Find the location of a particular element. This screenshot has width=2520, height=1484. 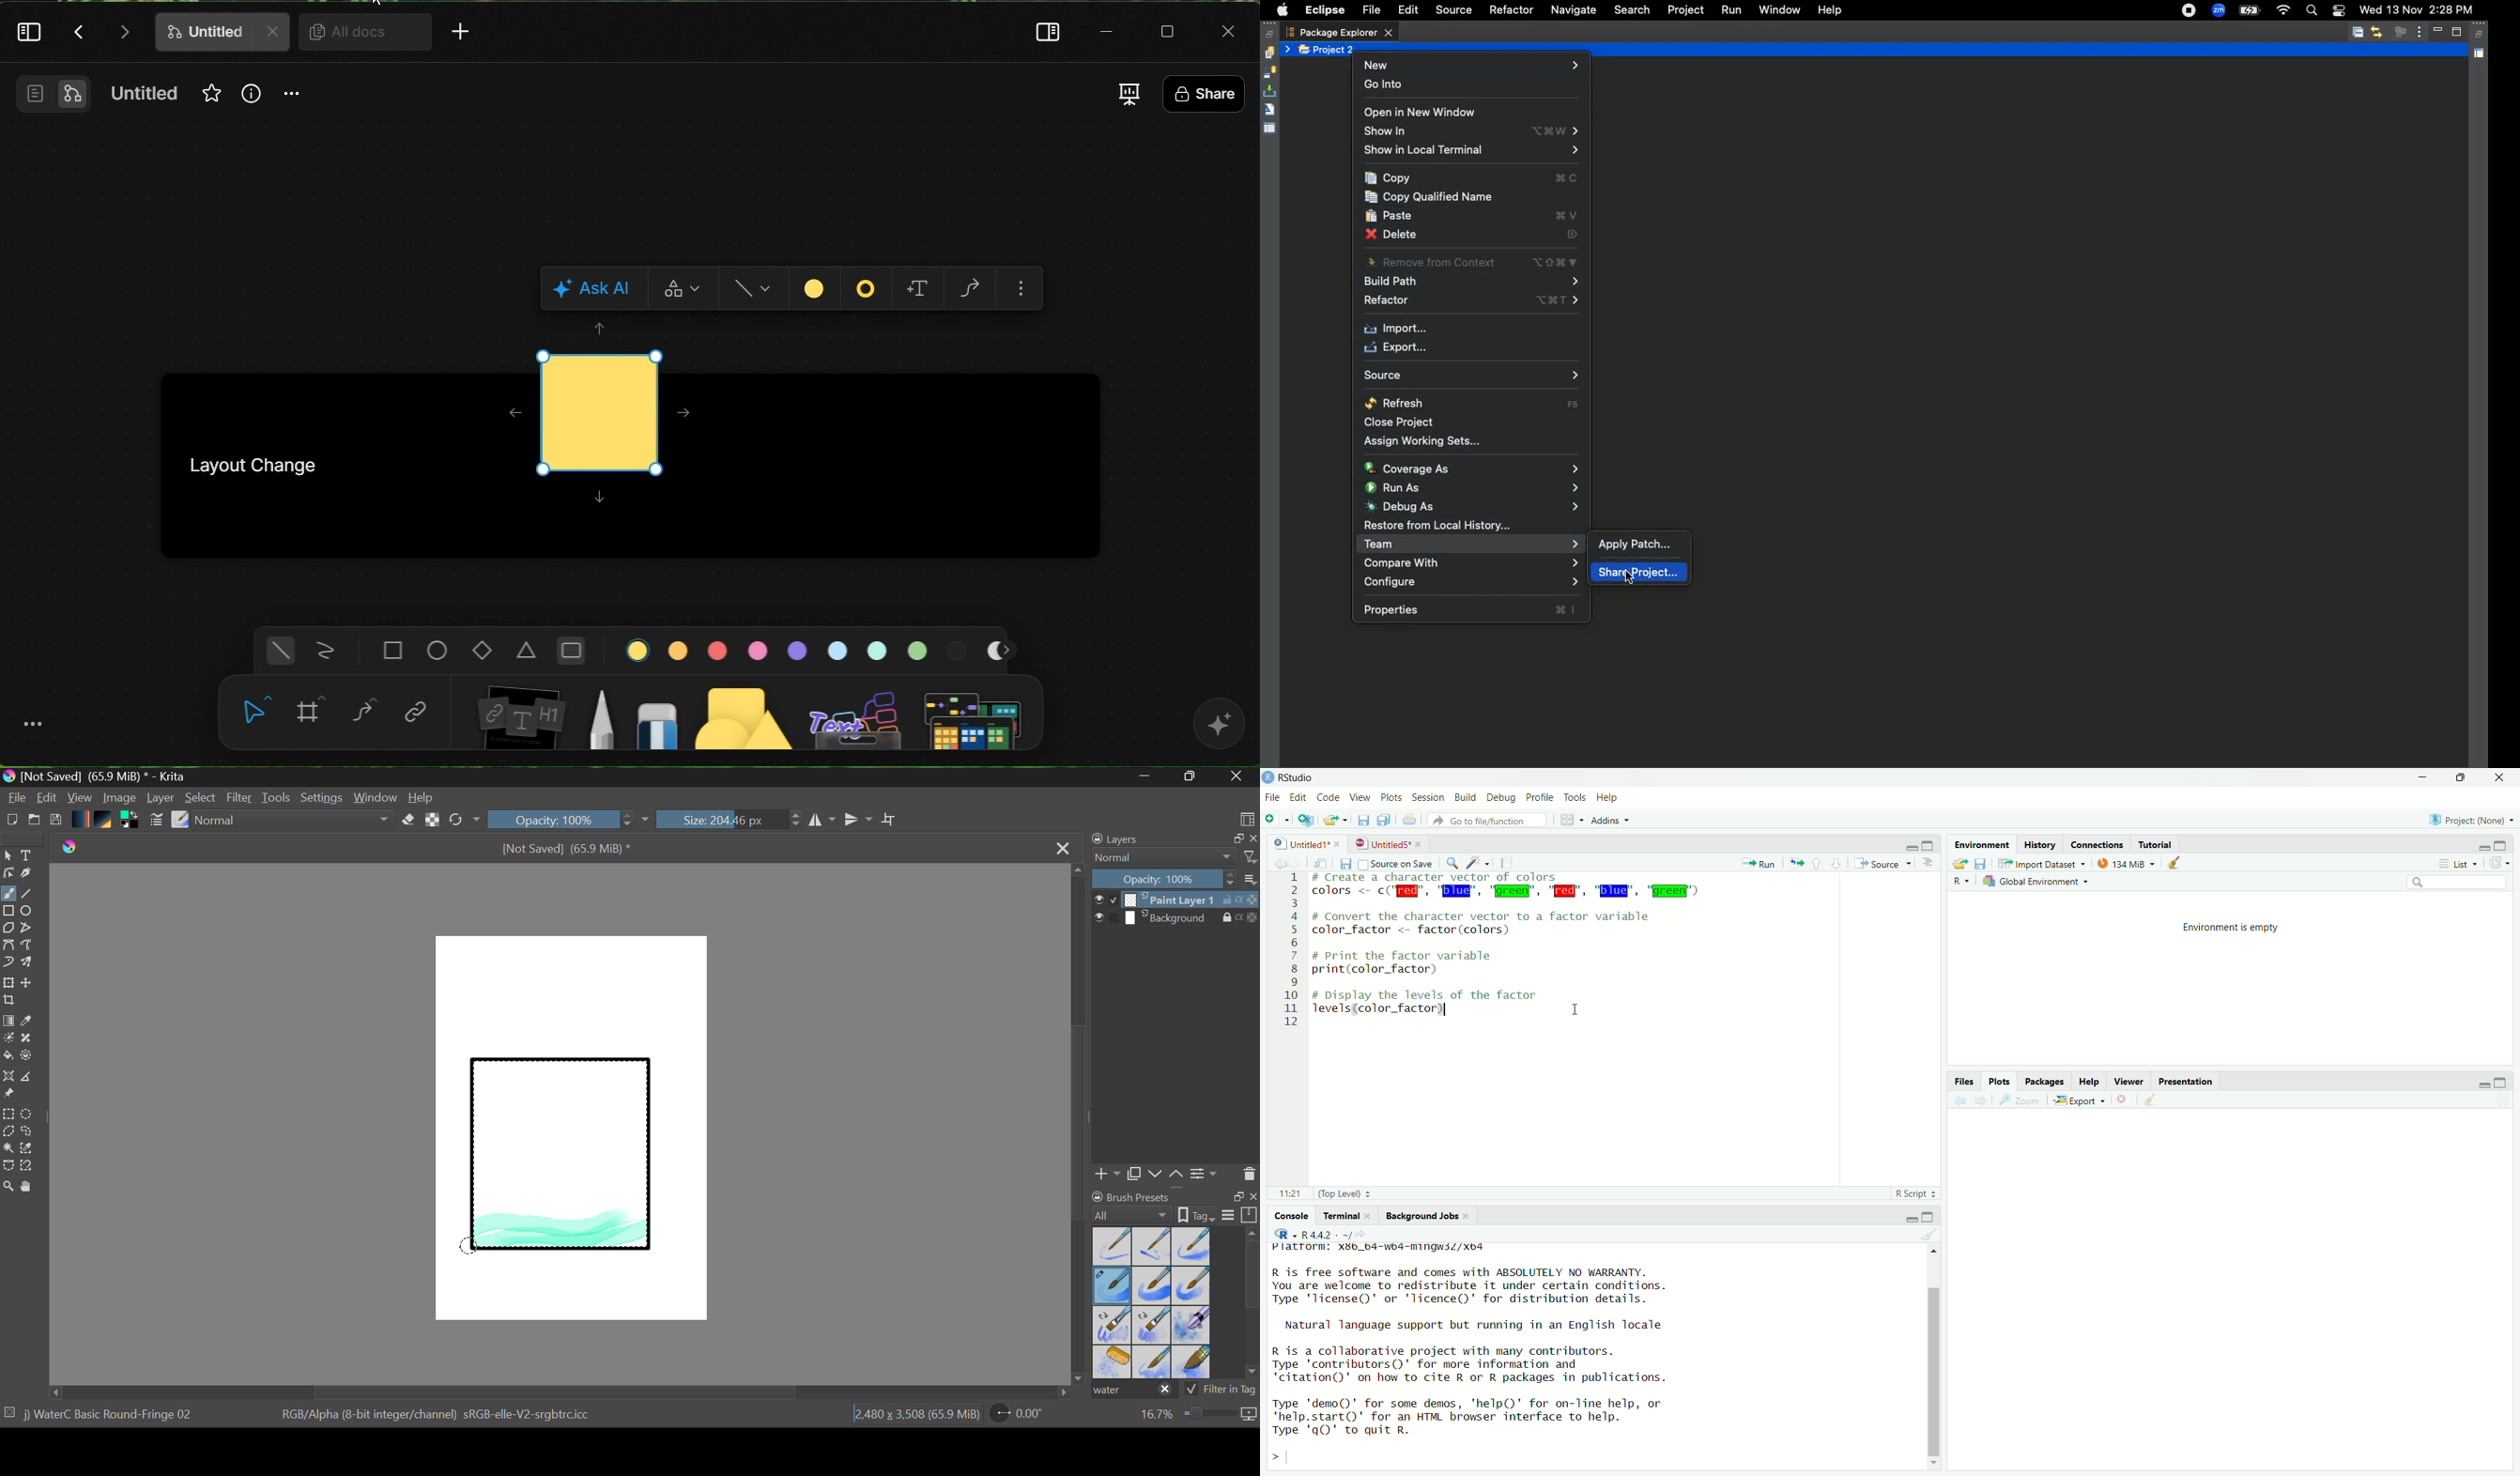

go back to the previous source location is located at coordinates (1274, 863).